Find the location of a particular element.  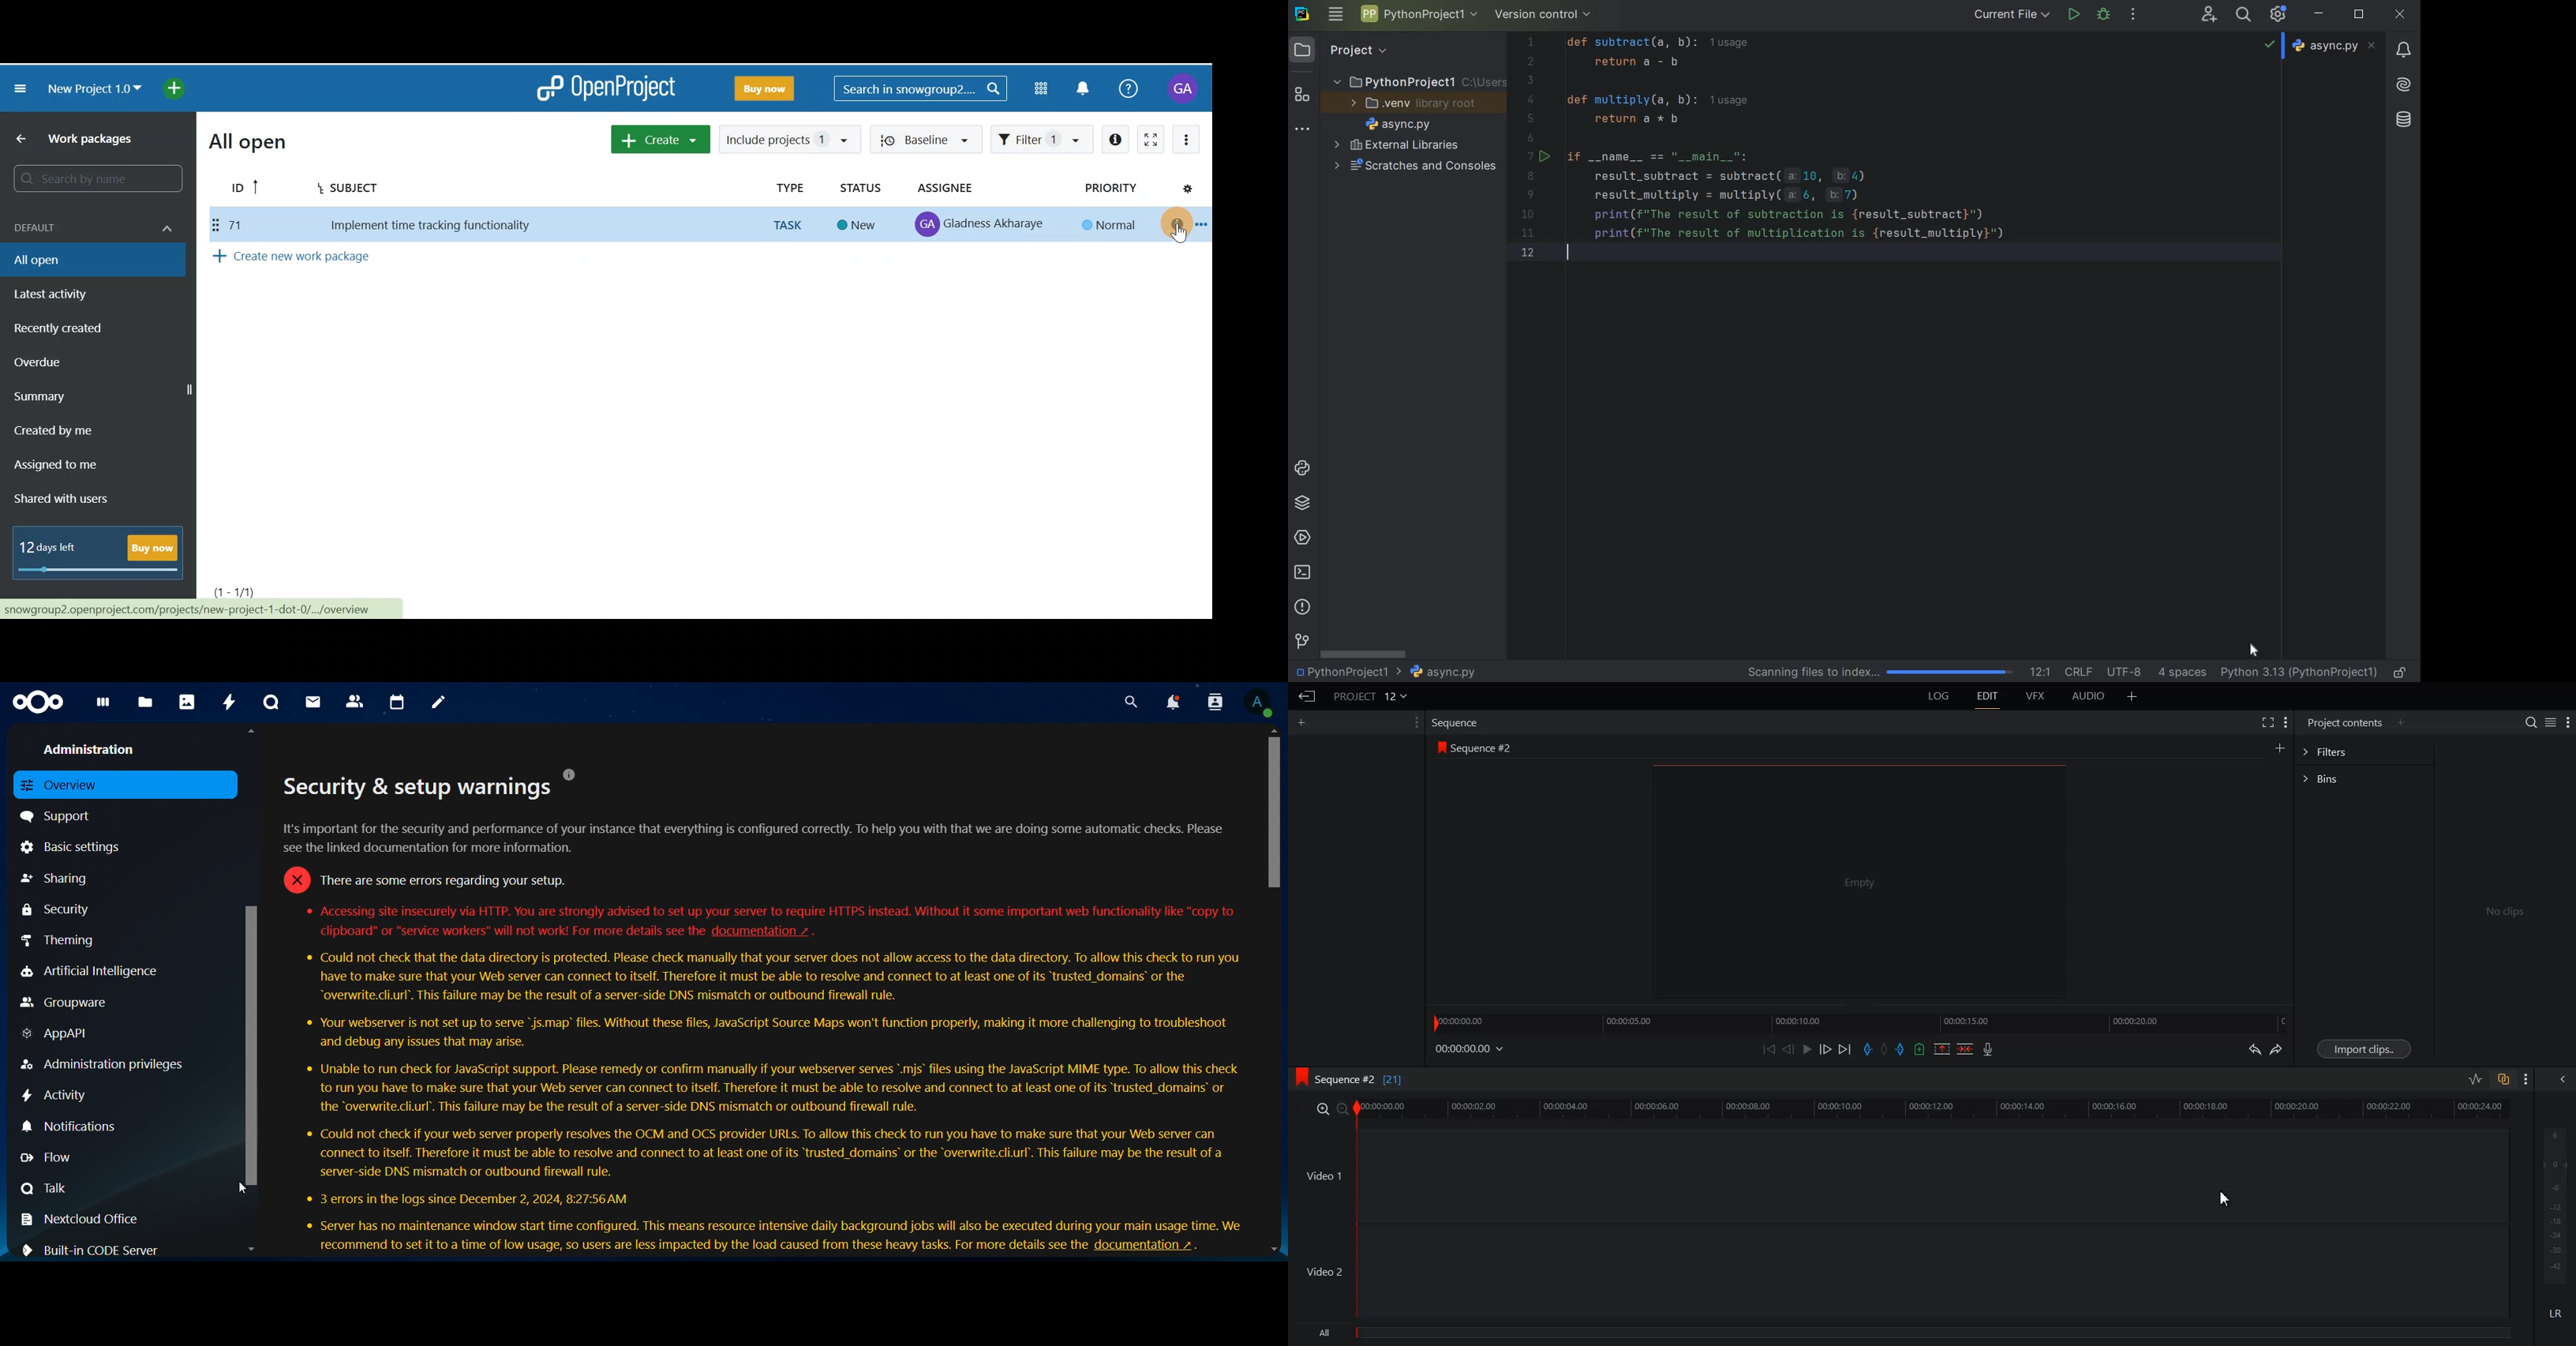

current file is located at coordinates (2012, 14).